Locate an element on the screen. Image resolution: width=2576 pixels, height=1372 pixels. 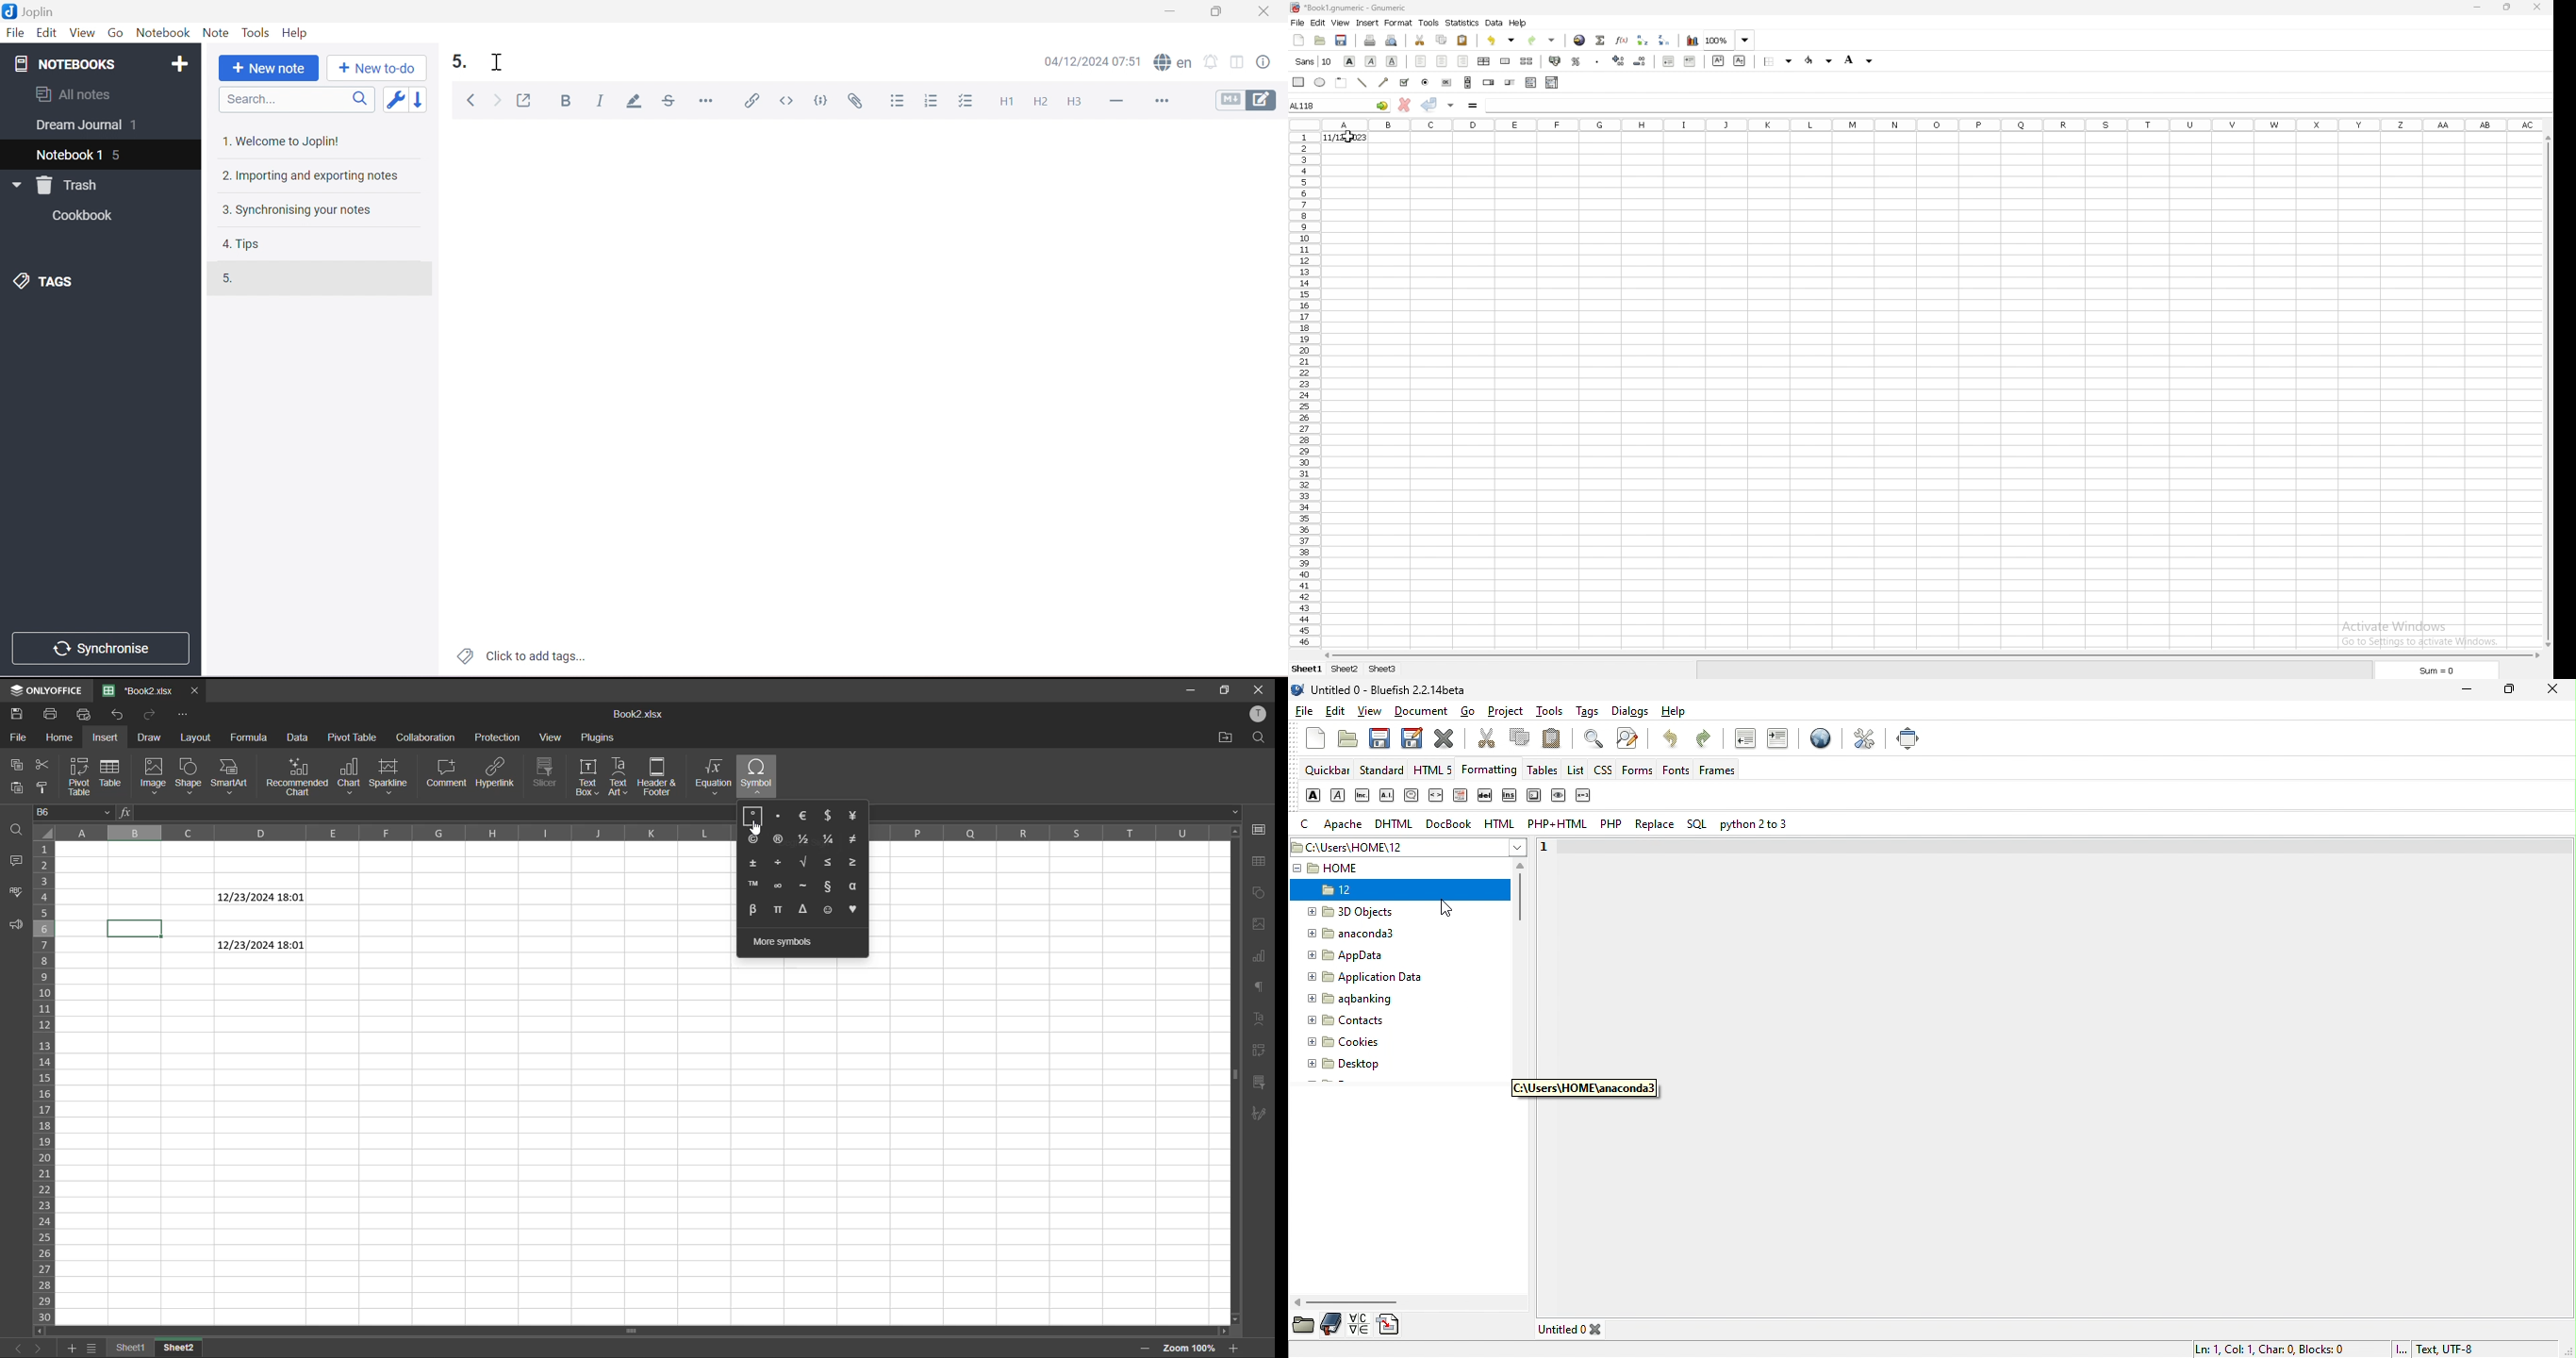
paste is located at coordinates (1461, 41).